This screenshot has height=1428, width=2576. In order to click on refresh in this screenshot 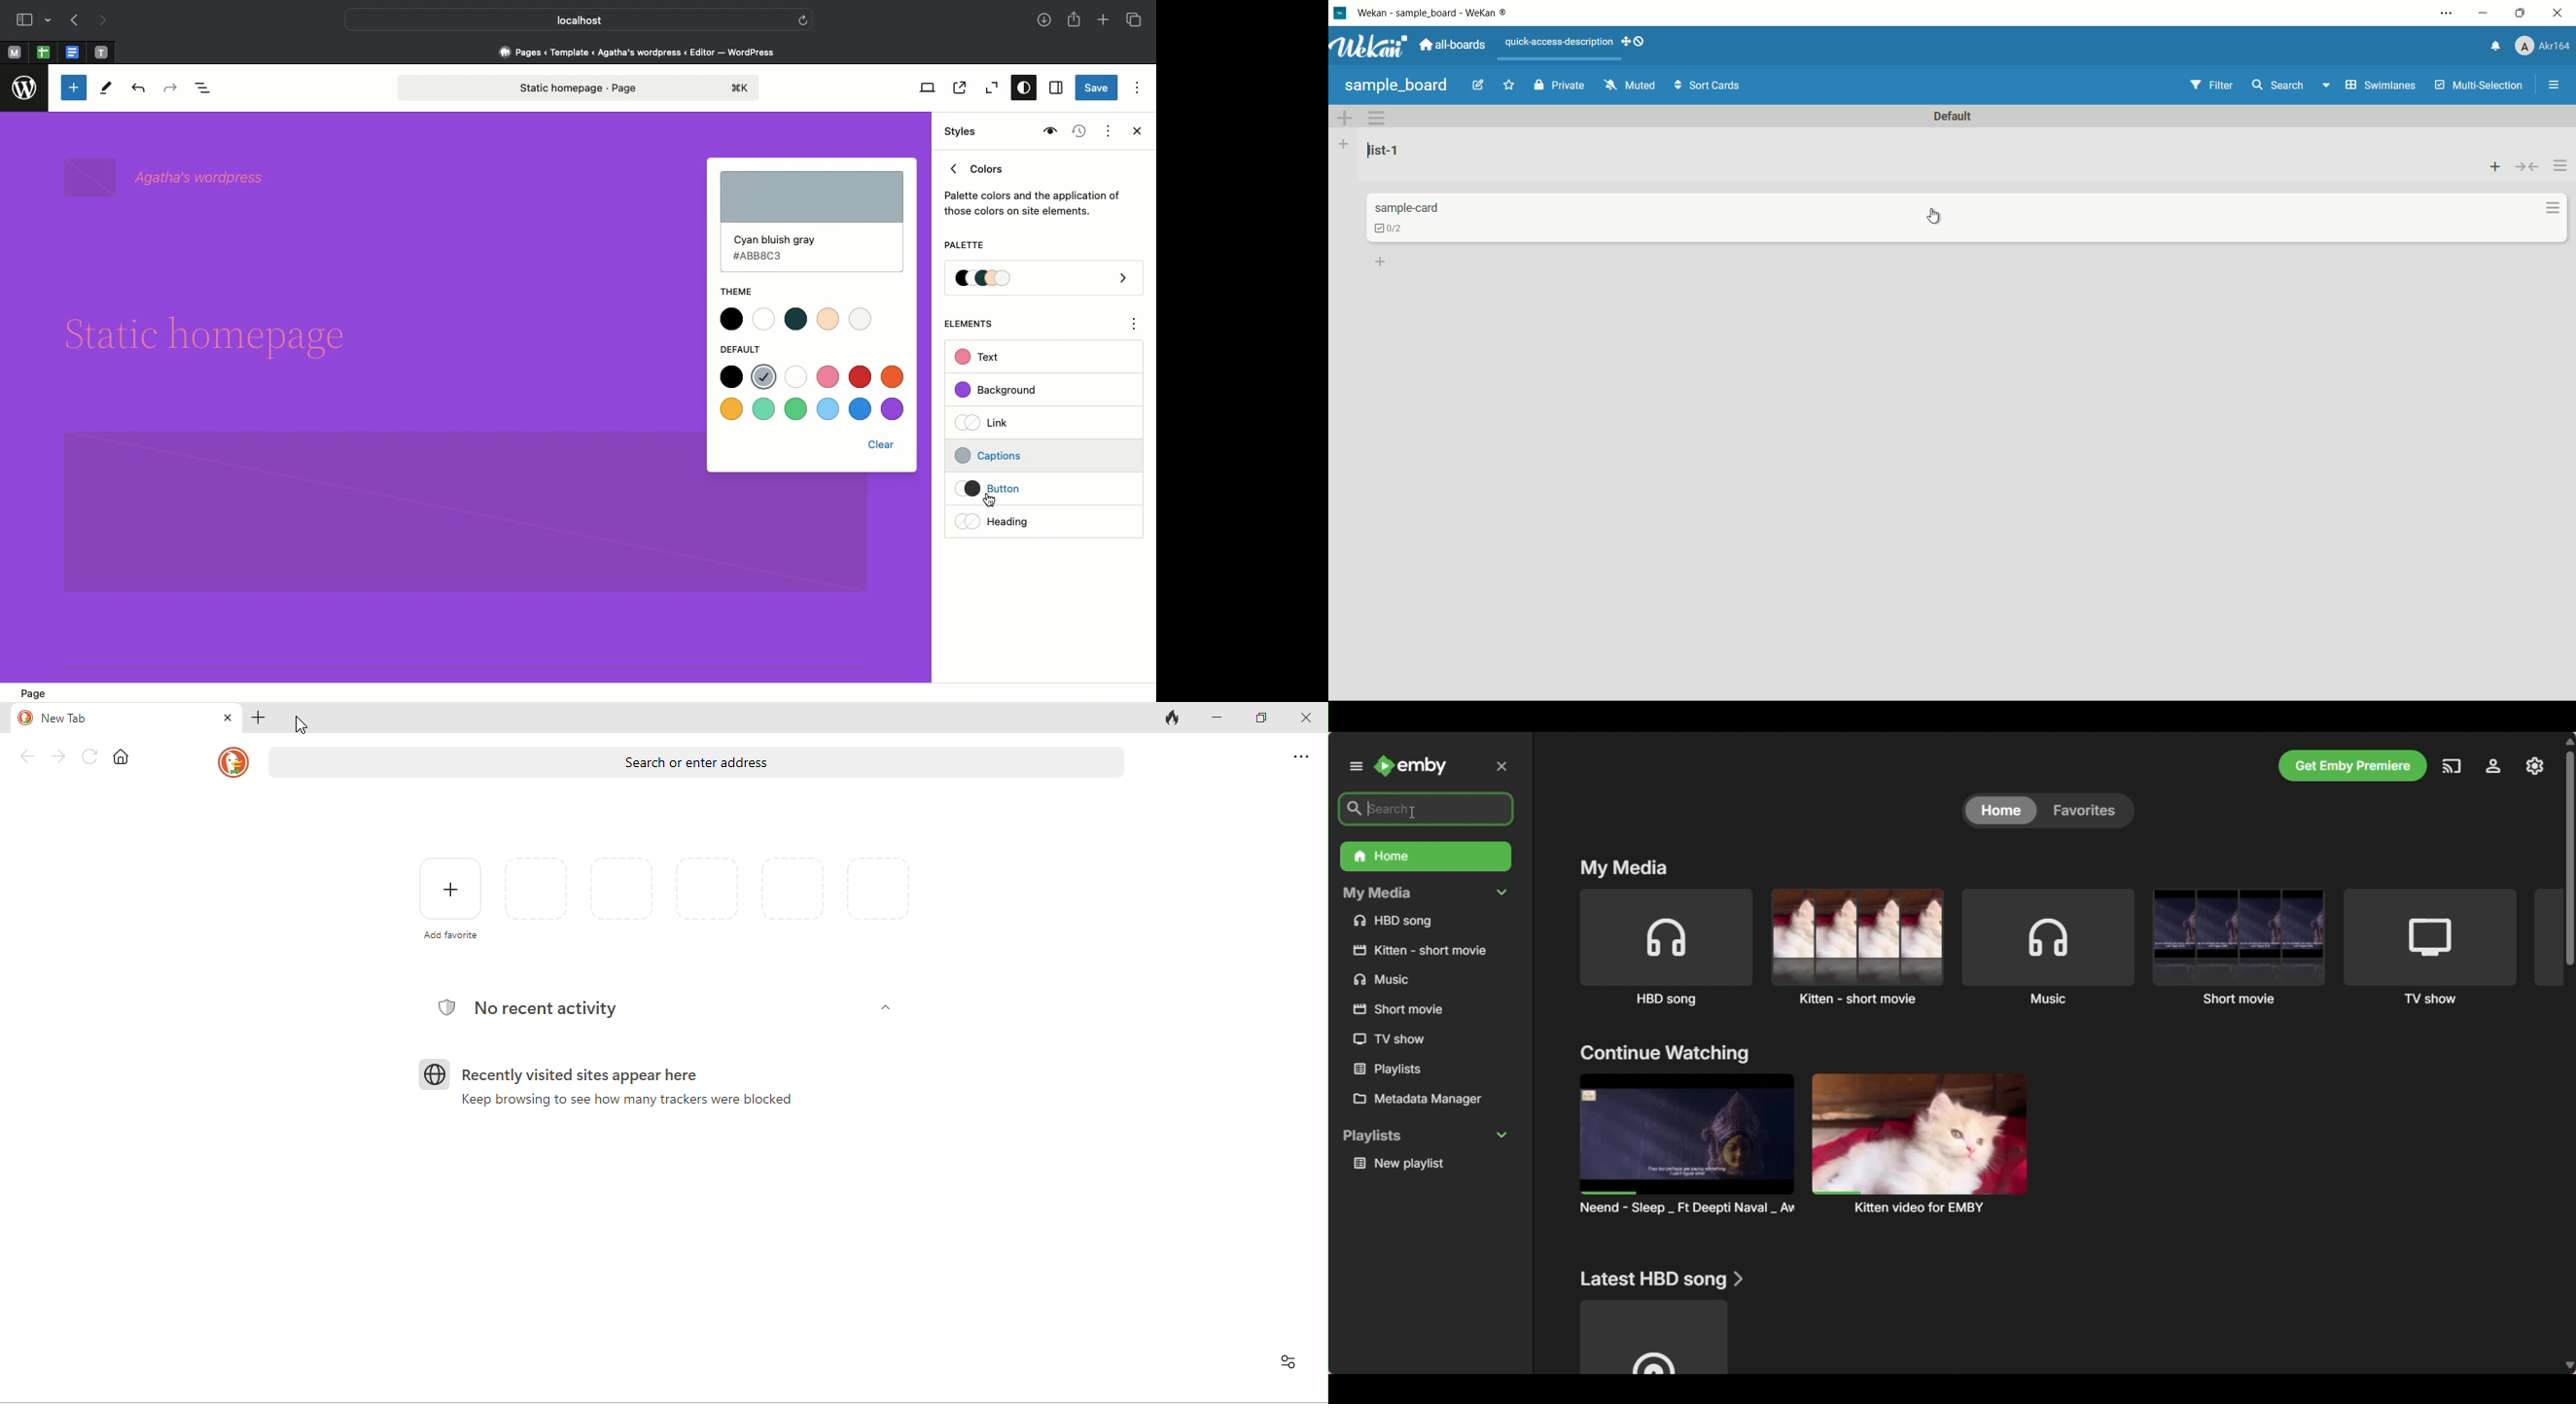, I will do `click(88, 756)`.